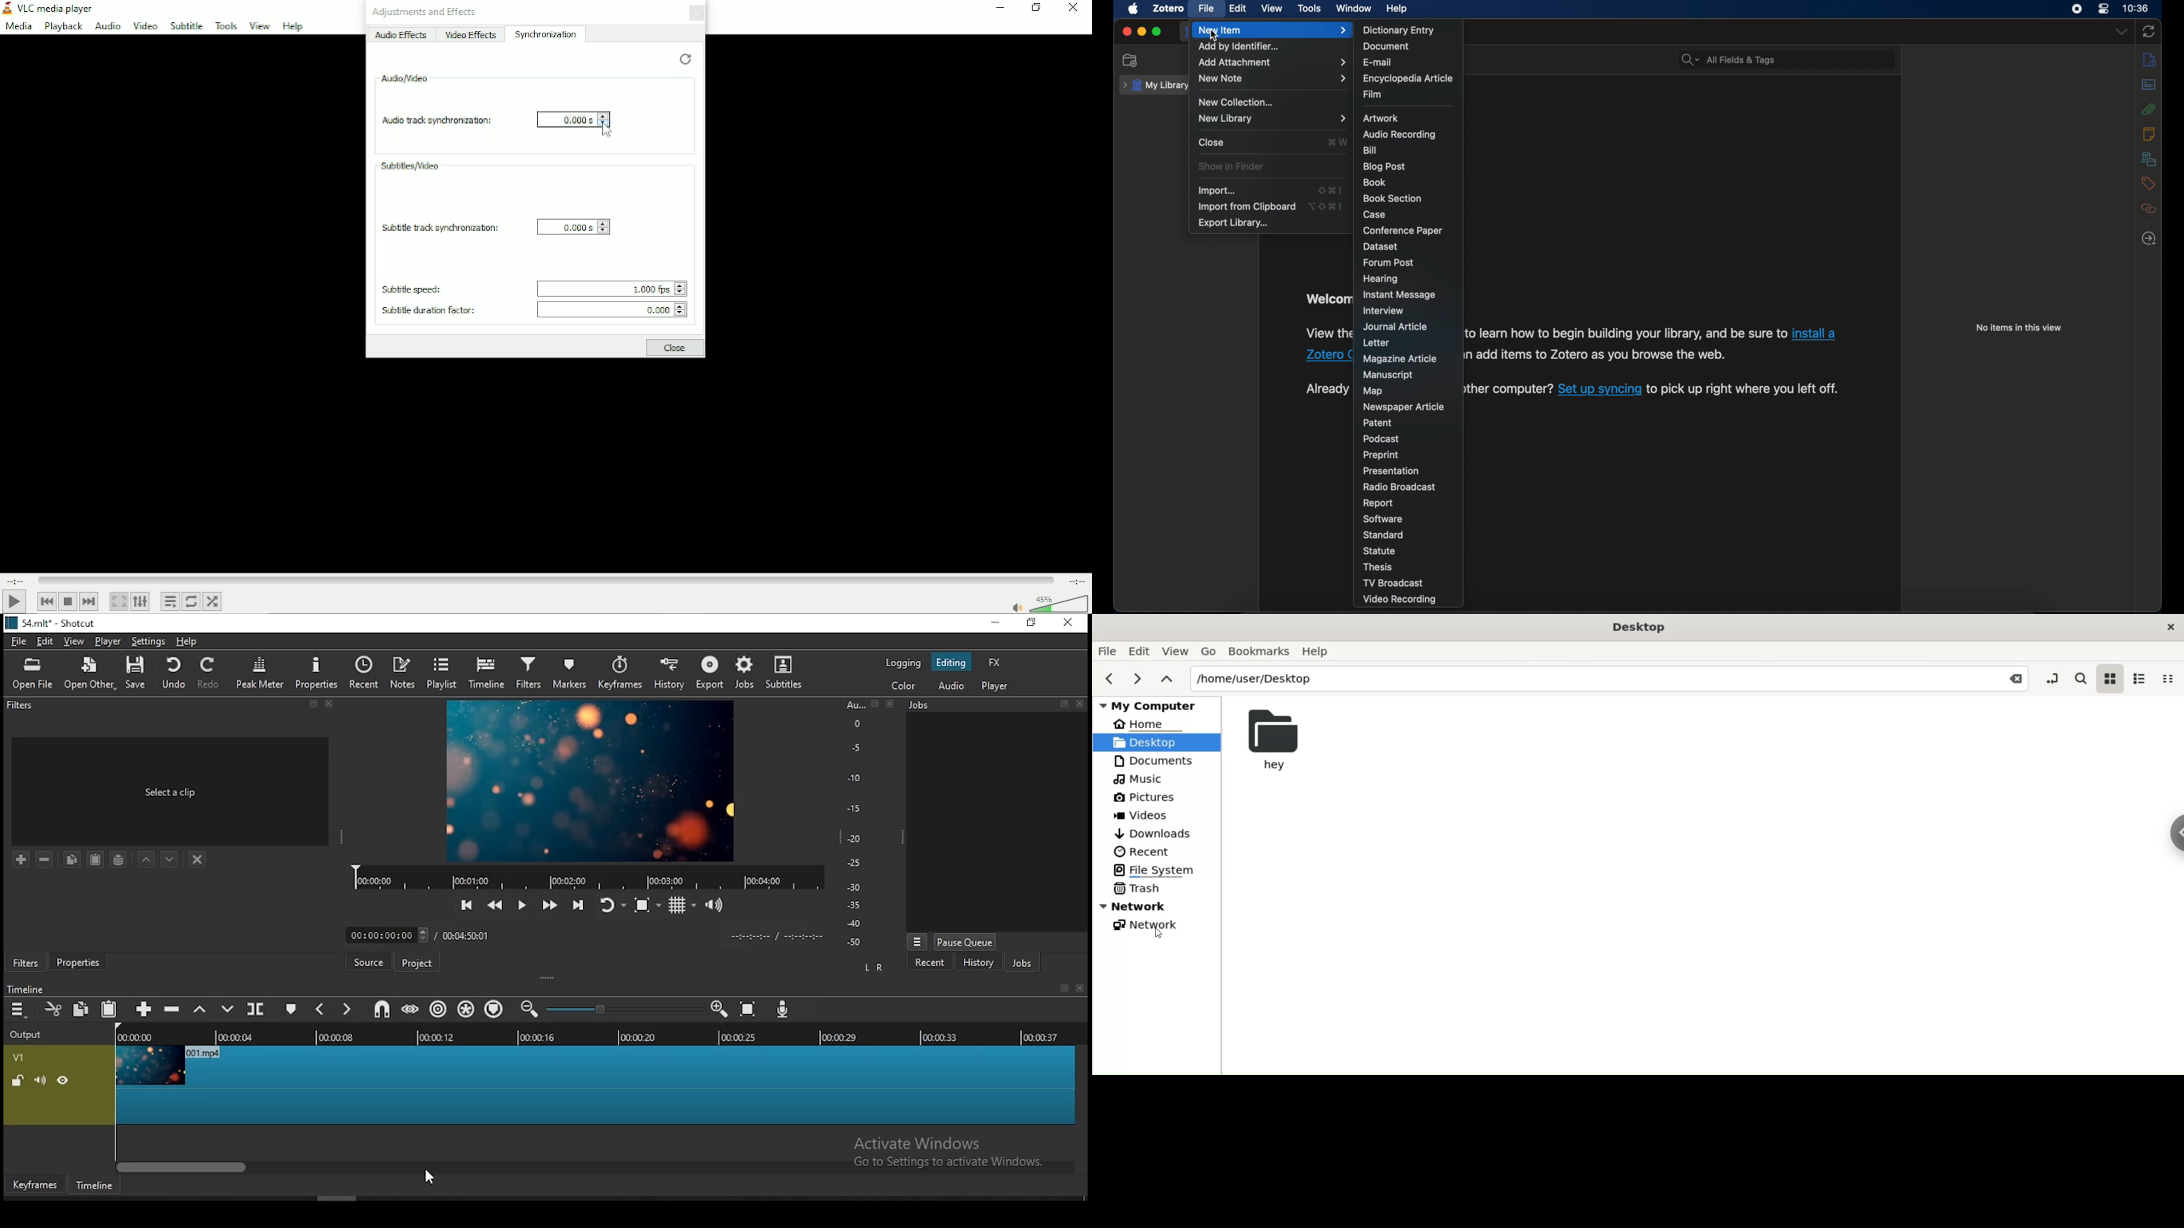  Describe the element at coordinates (2150, 31) in the screenshot. I see `sync` at that location.